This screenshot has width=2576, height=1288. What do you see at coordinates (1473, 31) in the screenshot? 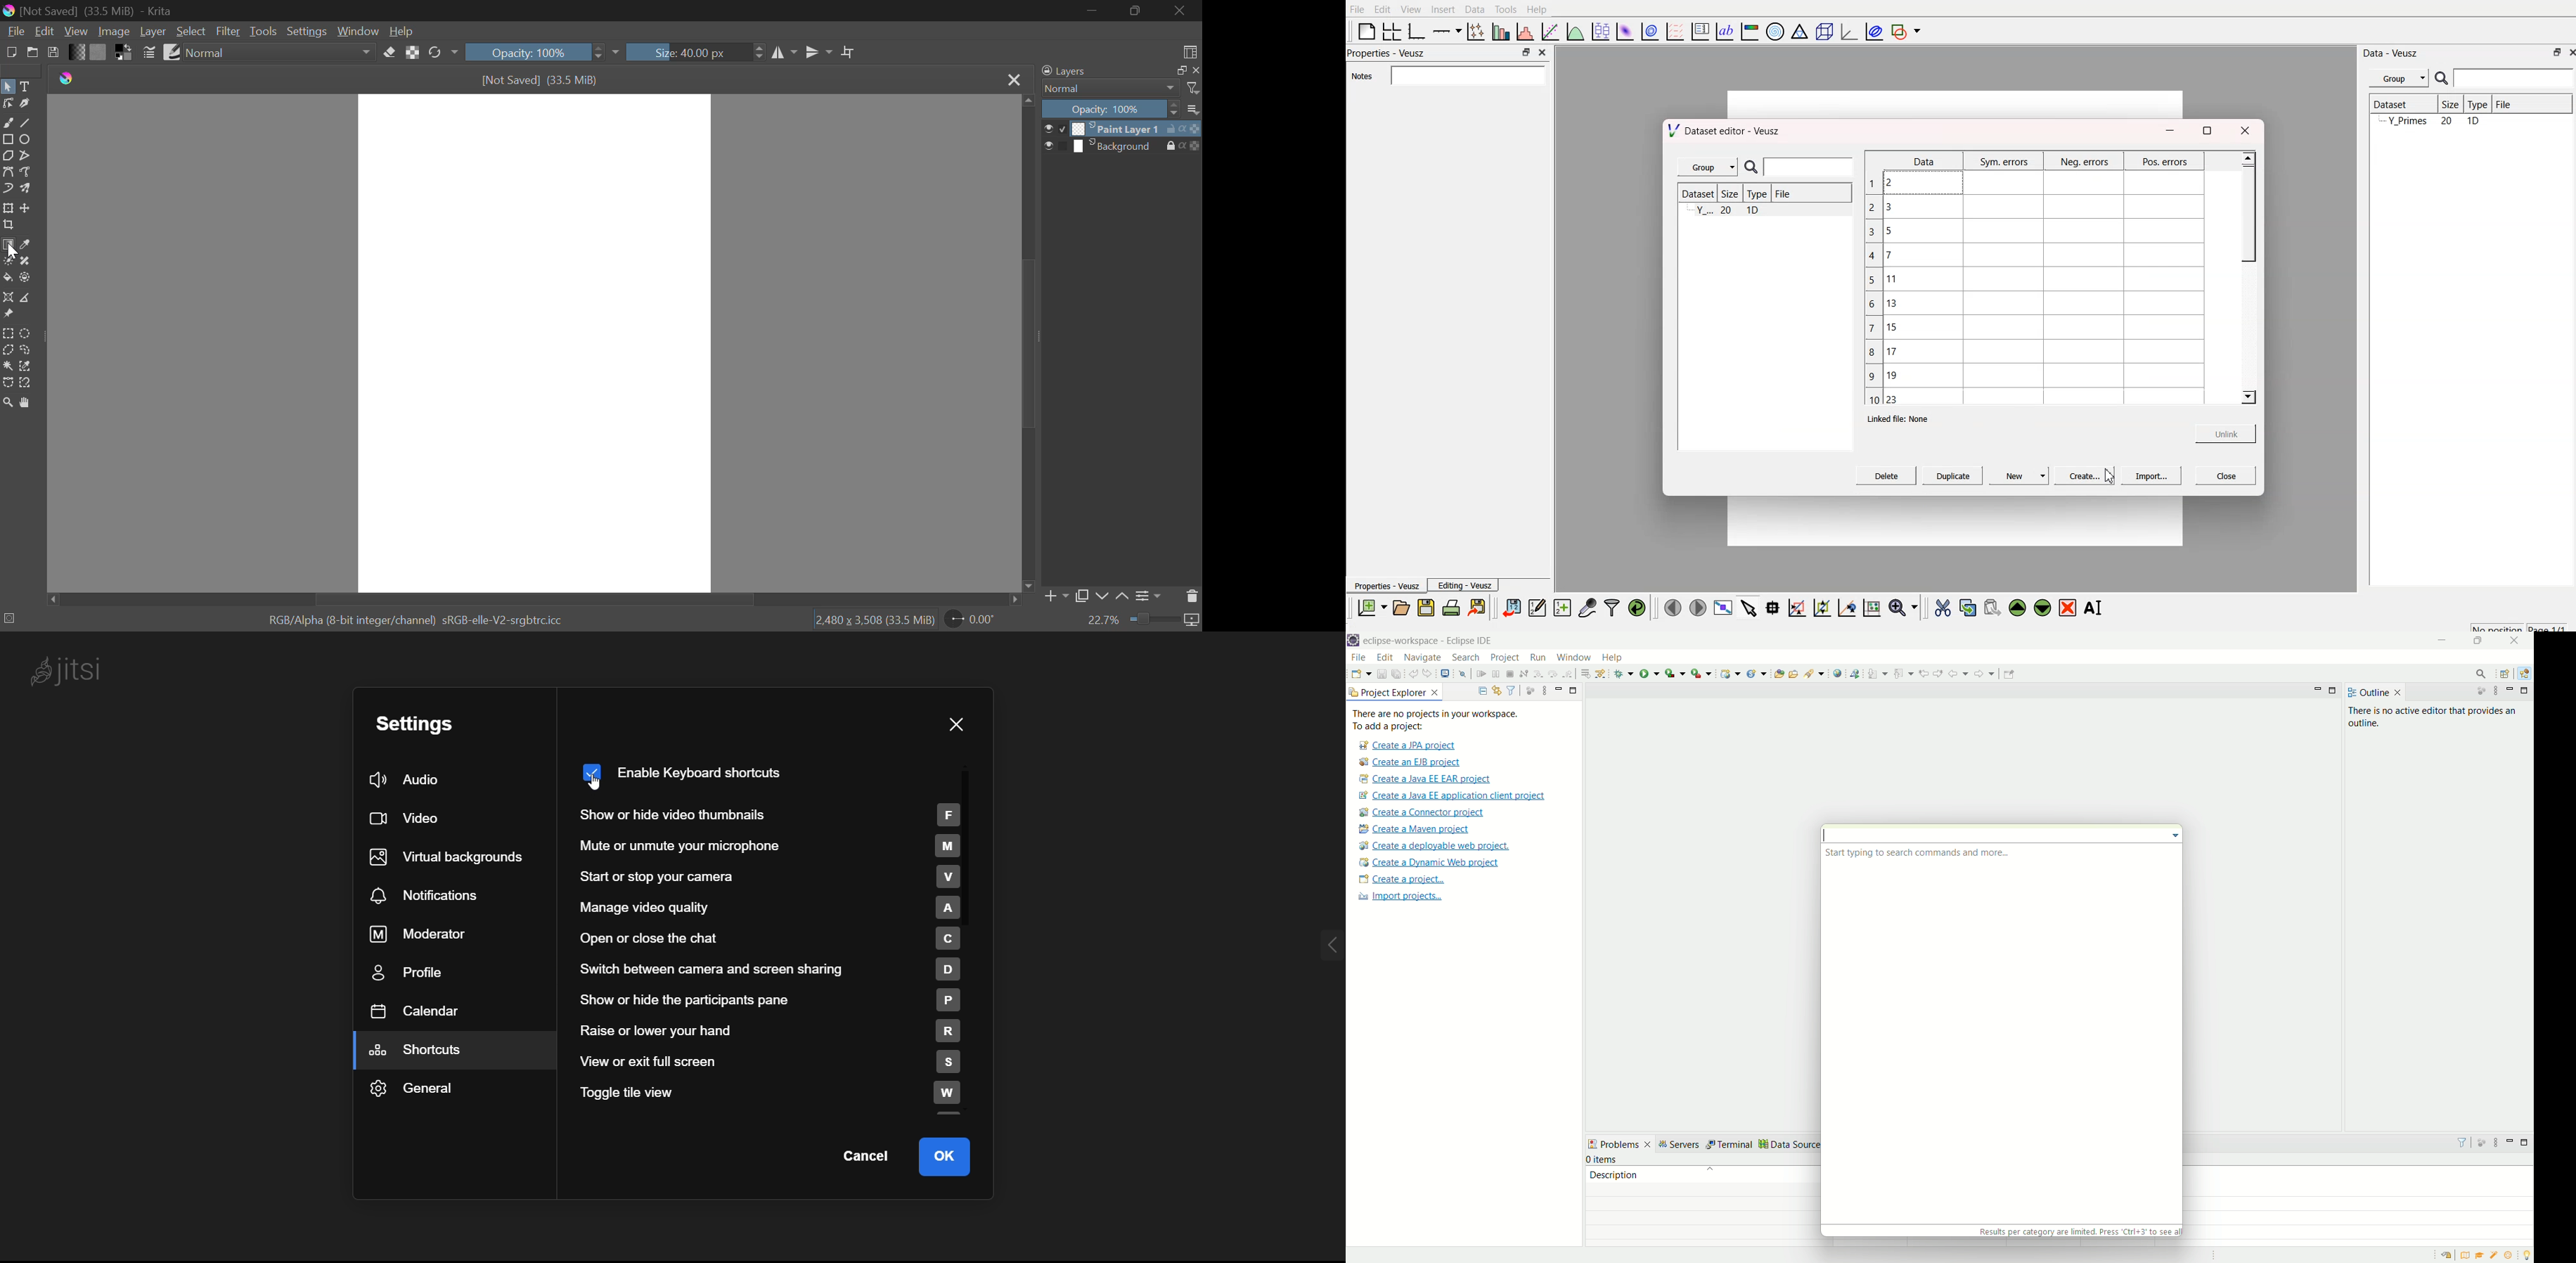
I see `plot points` at bounding box center [1473, 31].